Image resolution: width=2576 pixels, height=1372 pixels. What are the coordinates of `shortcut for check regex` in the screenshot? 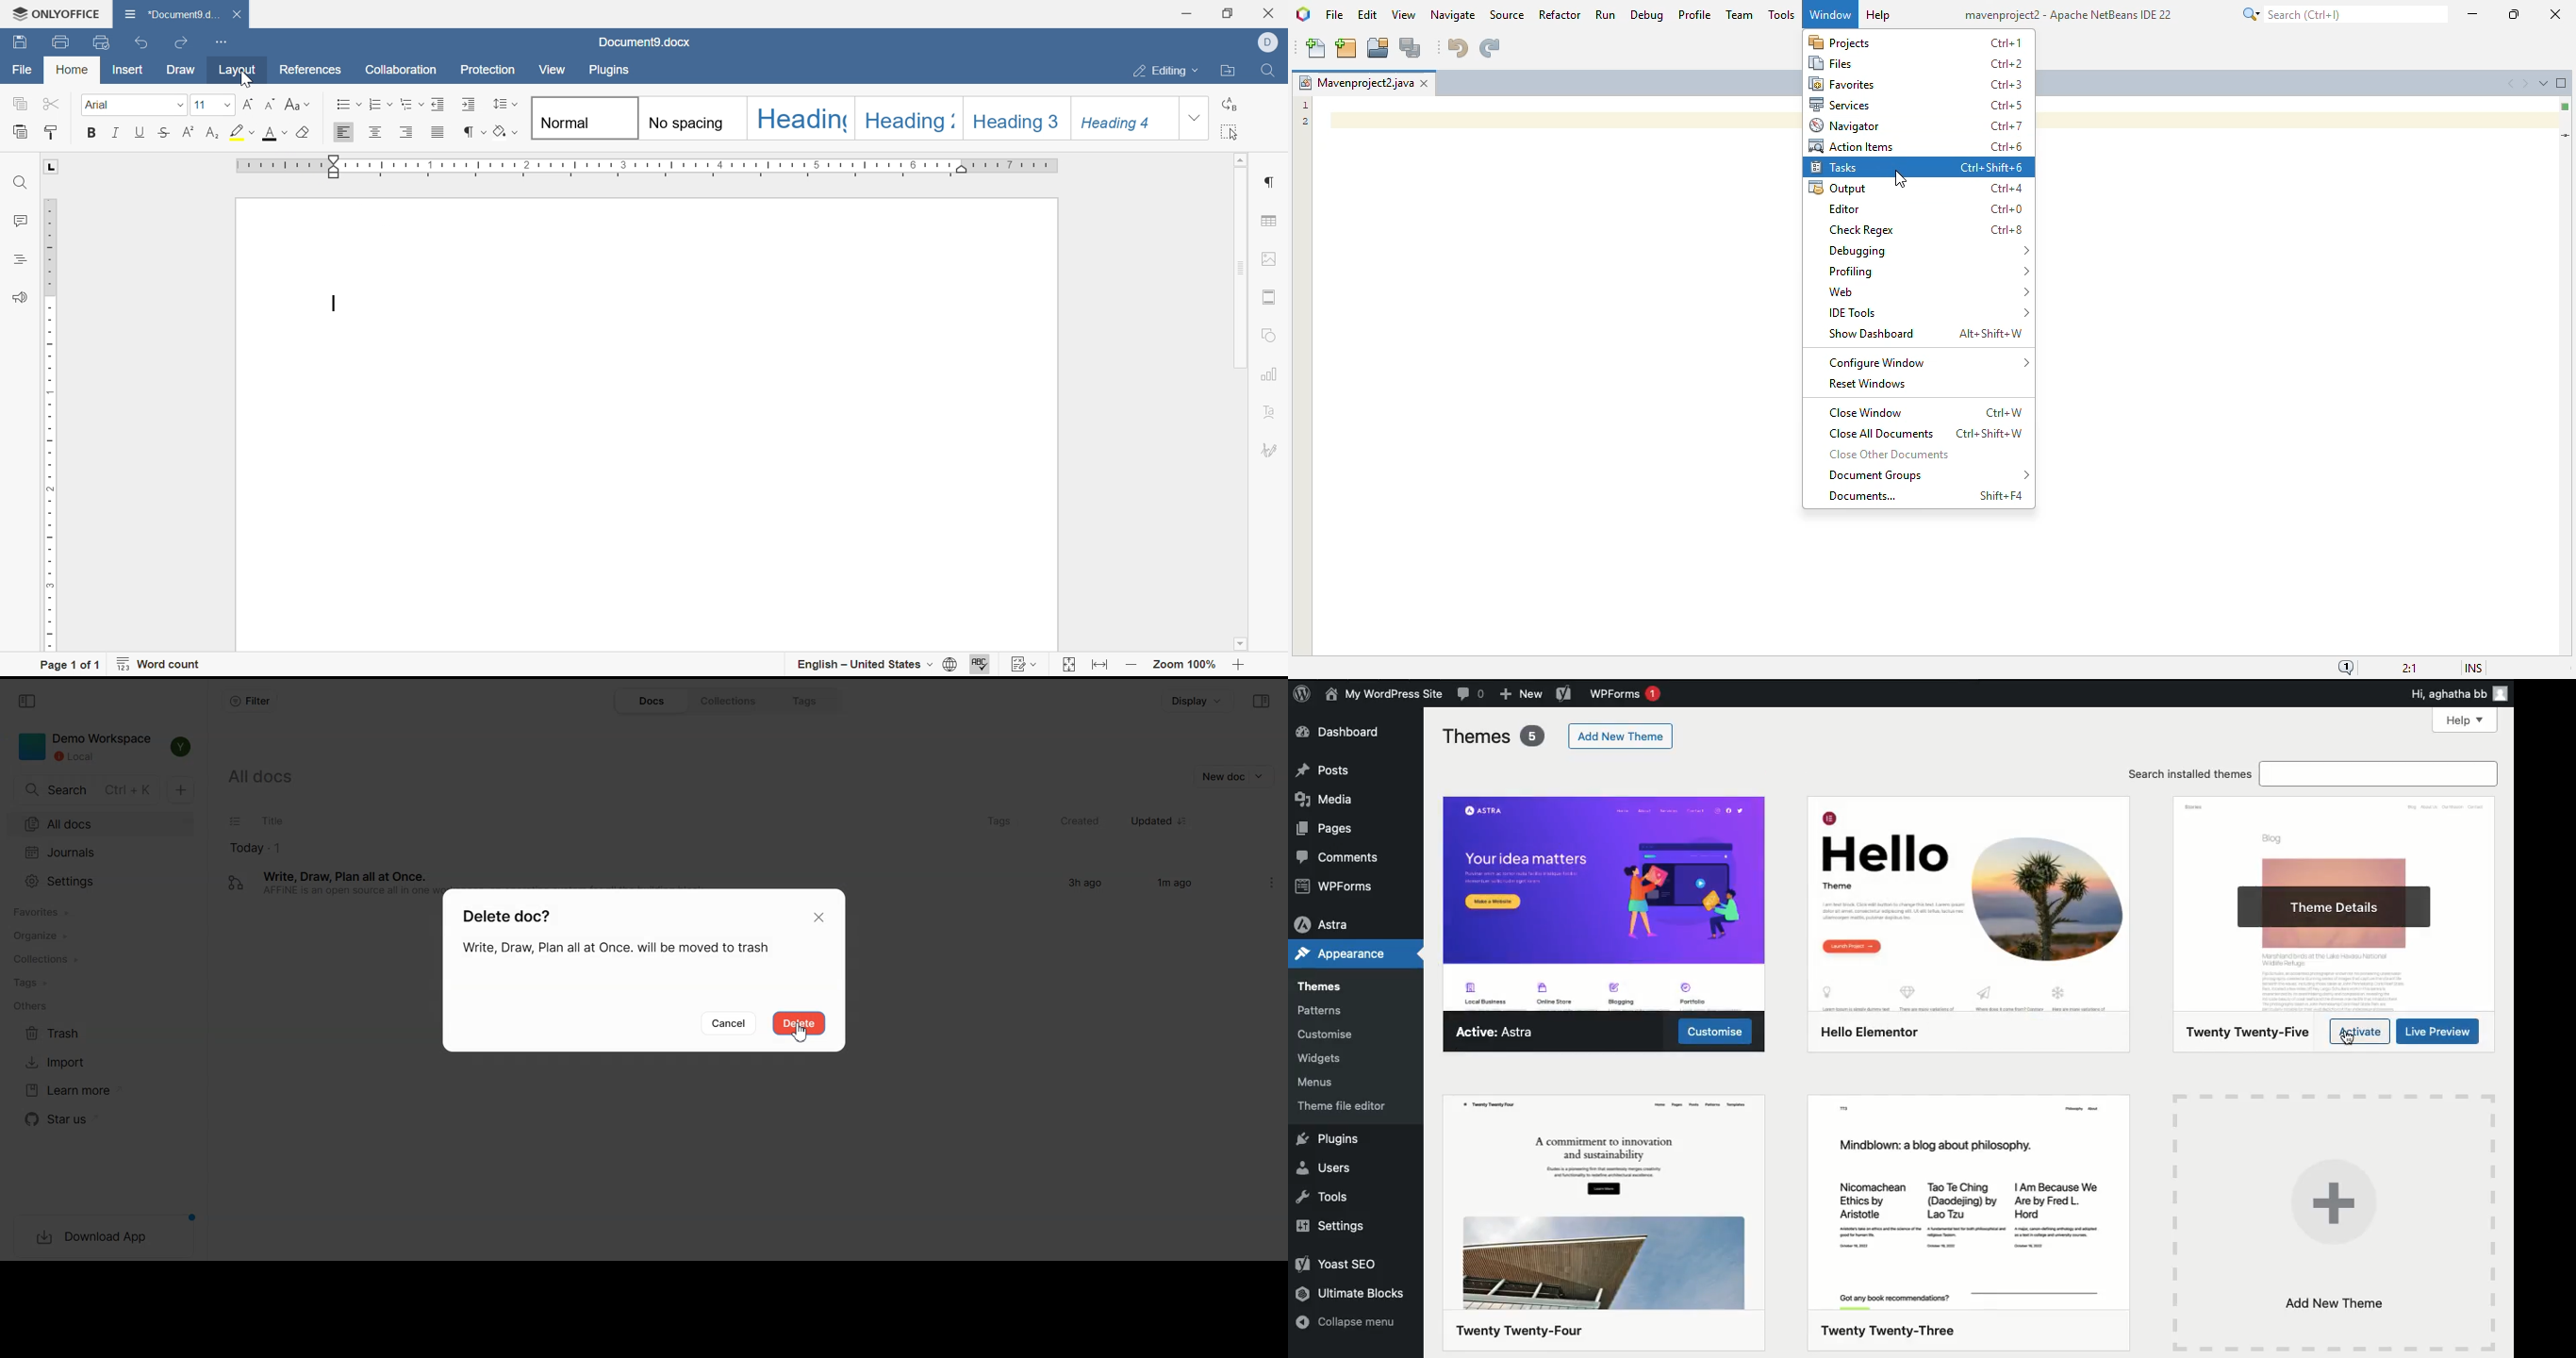 It's located at (2006, 230).